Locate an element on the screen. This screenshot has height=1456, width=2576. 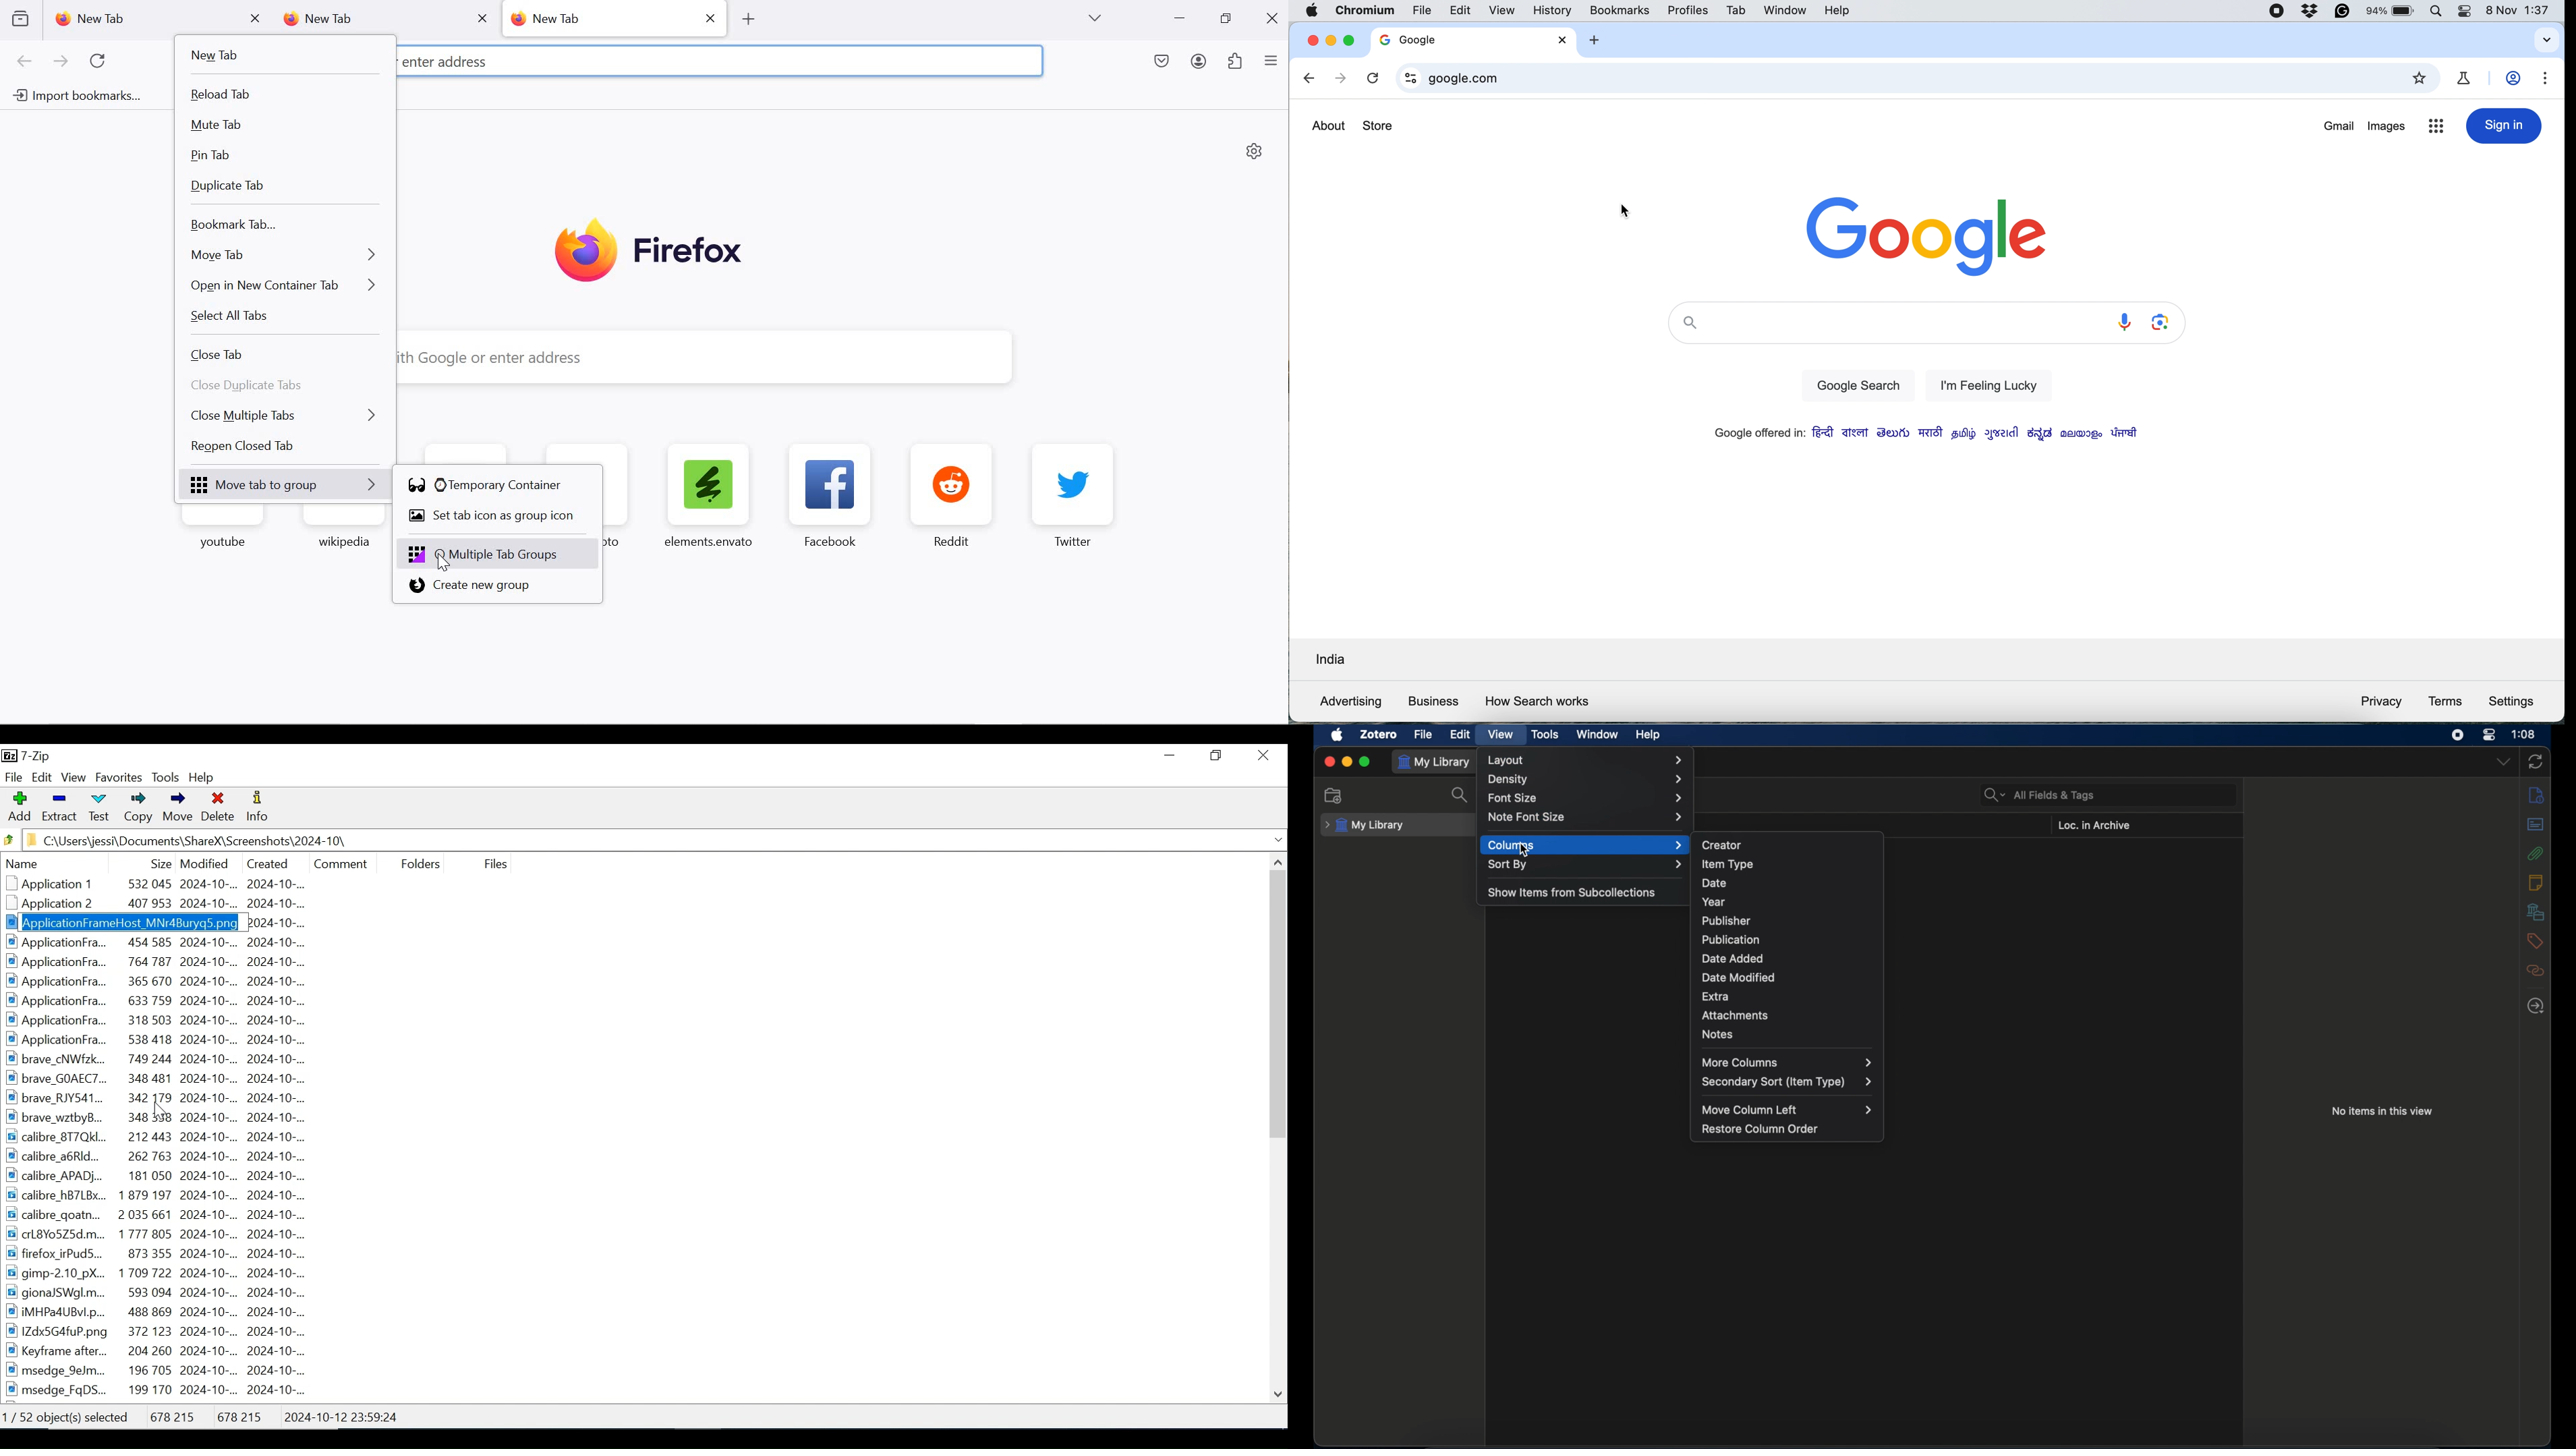
personalize new tab is located at coordinates (1255, 150).